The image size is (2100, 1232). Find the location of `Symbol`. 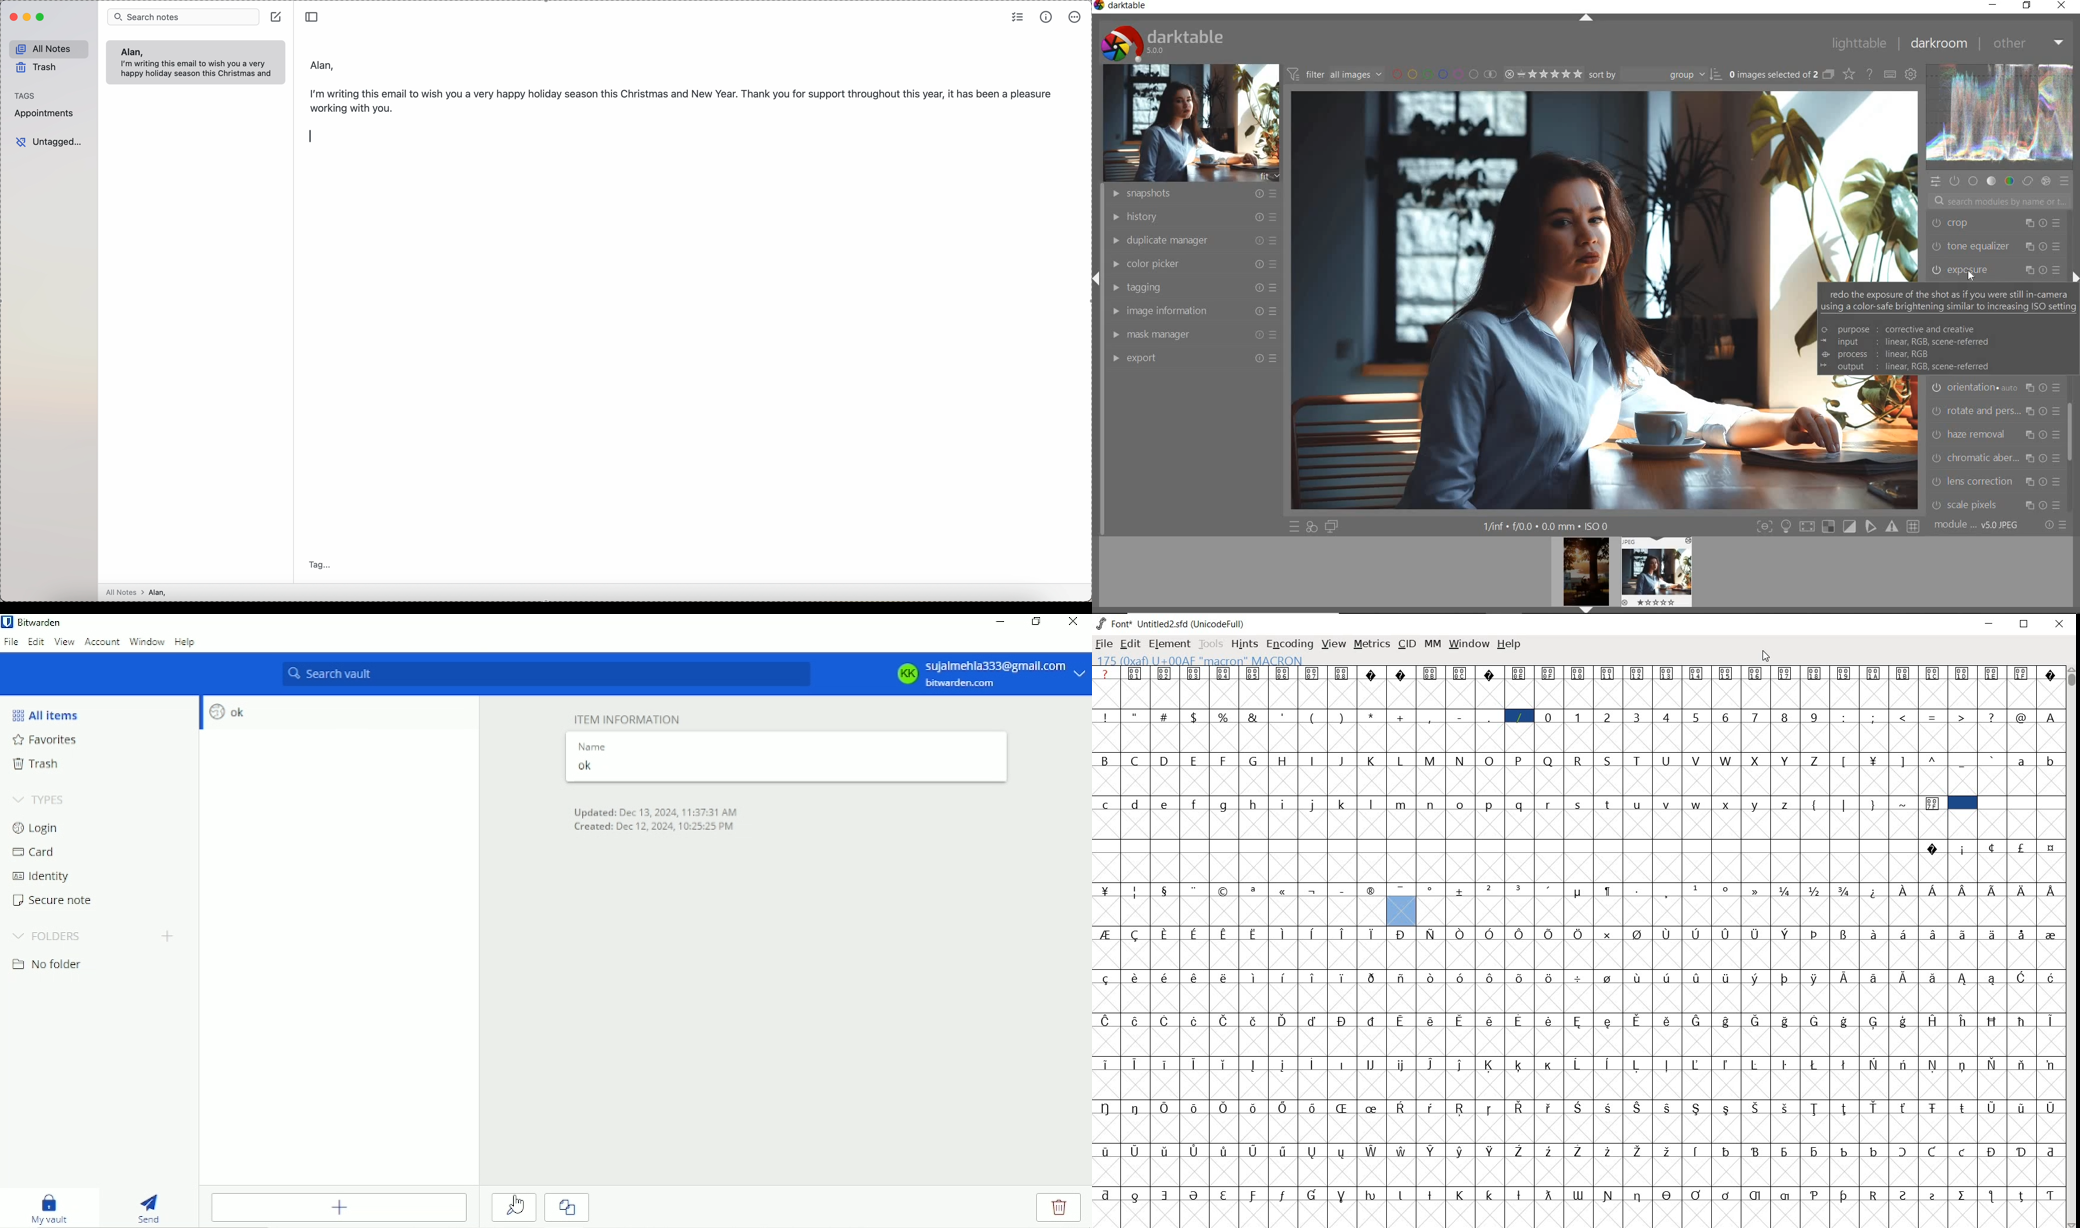

Symbol is located at coordinates (1668, 673).